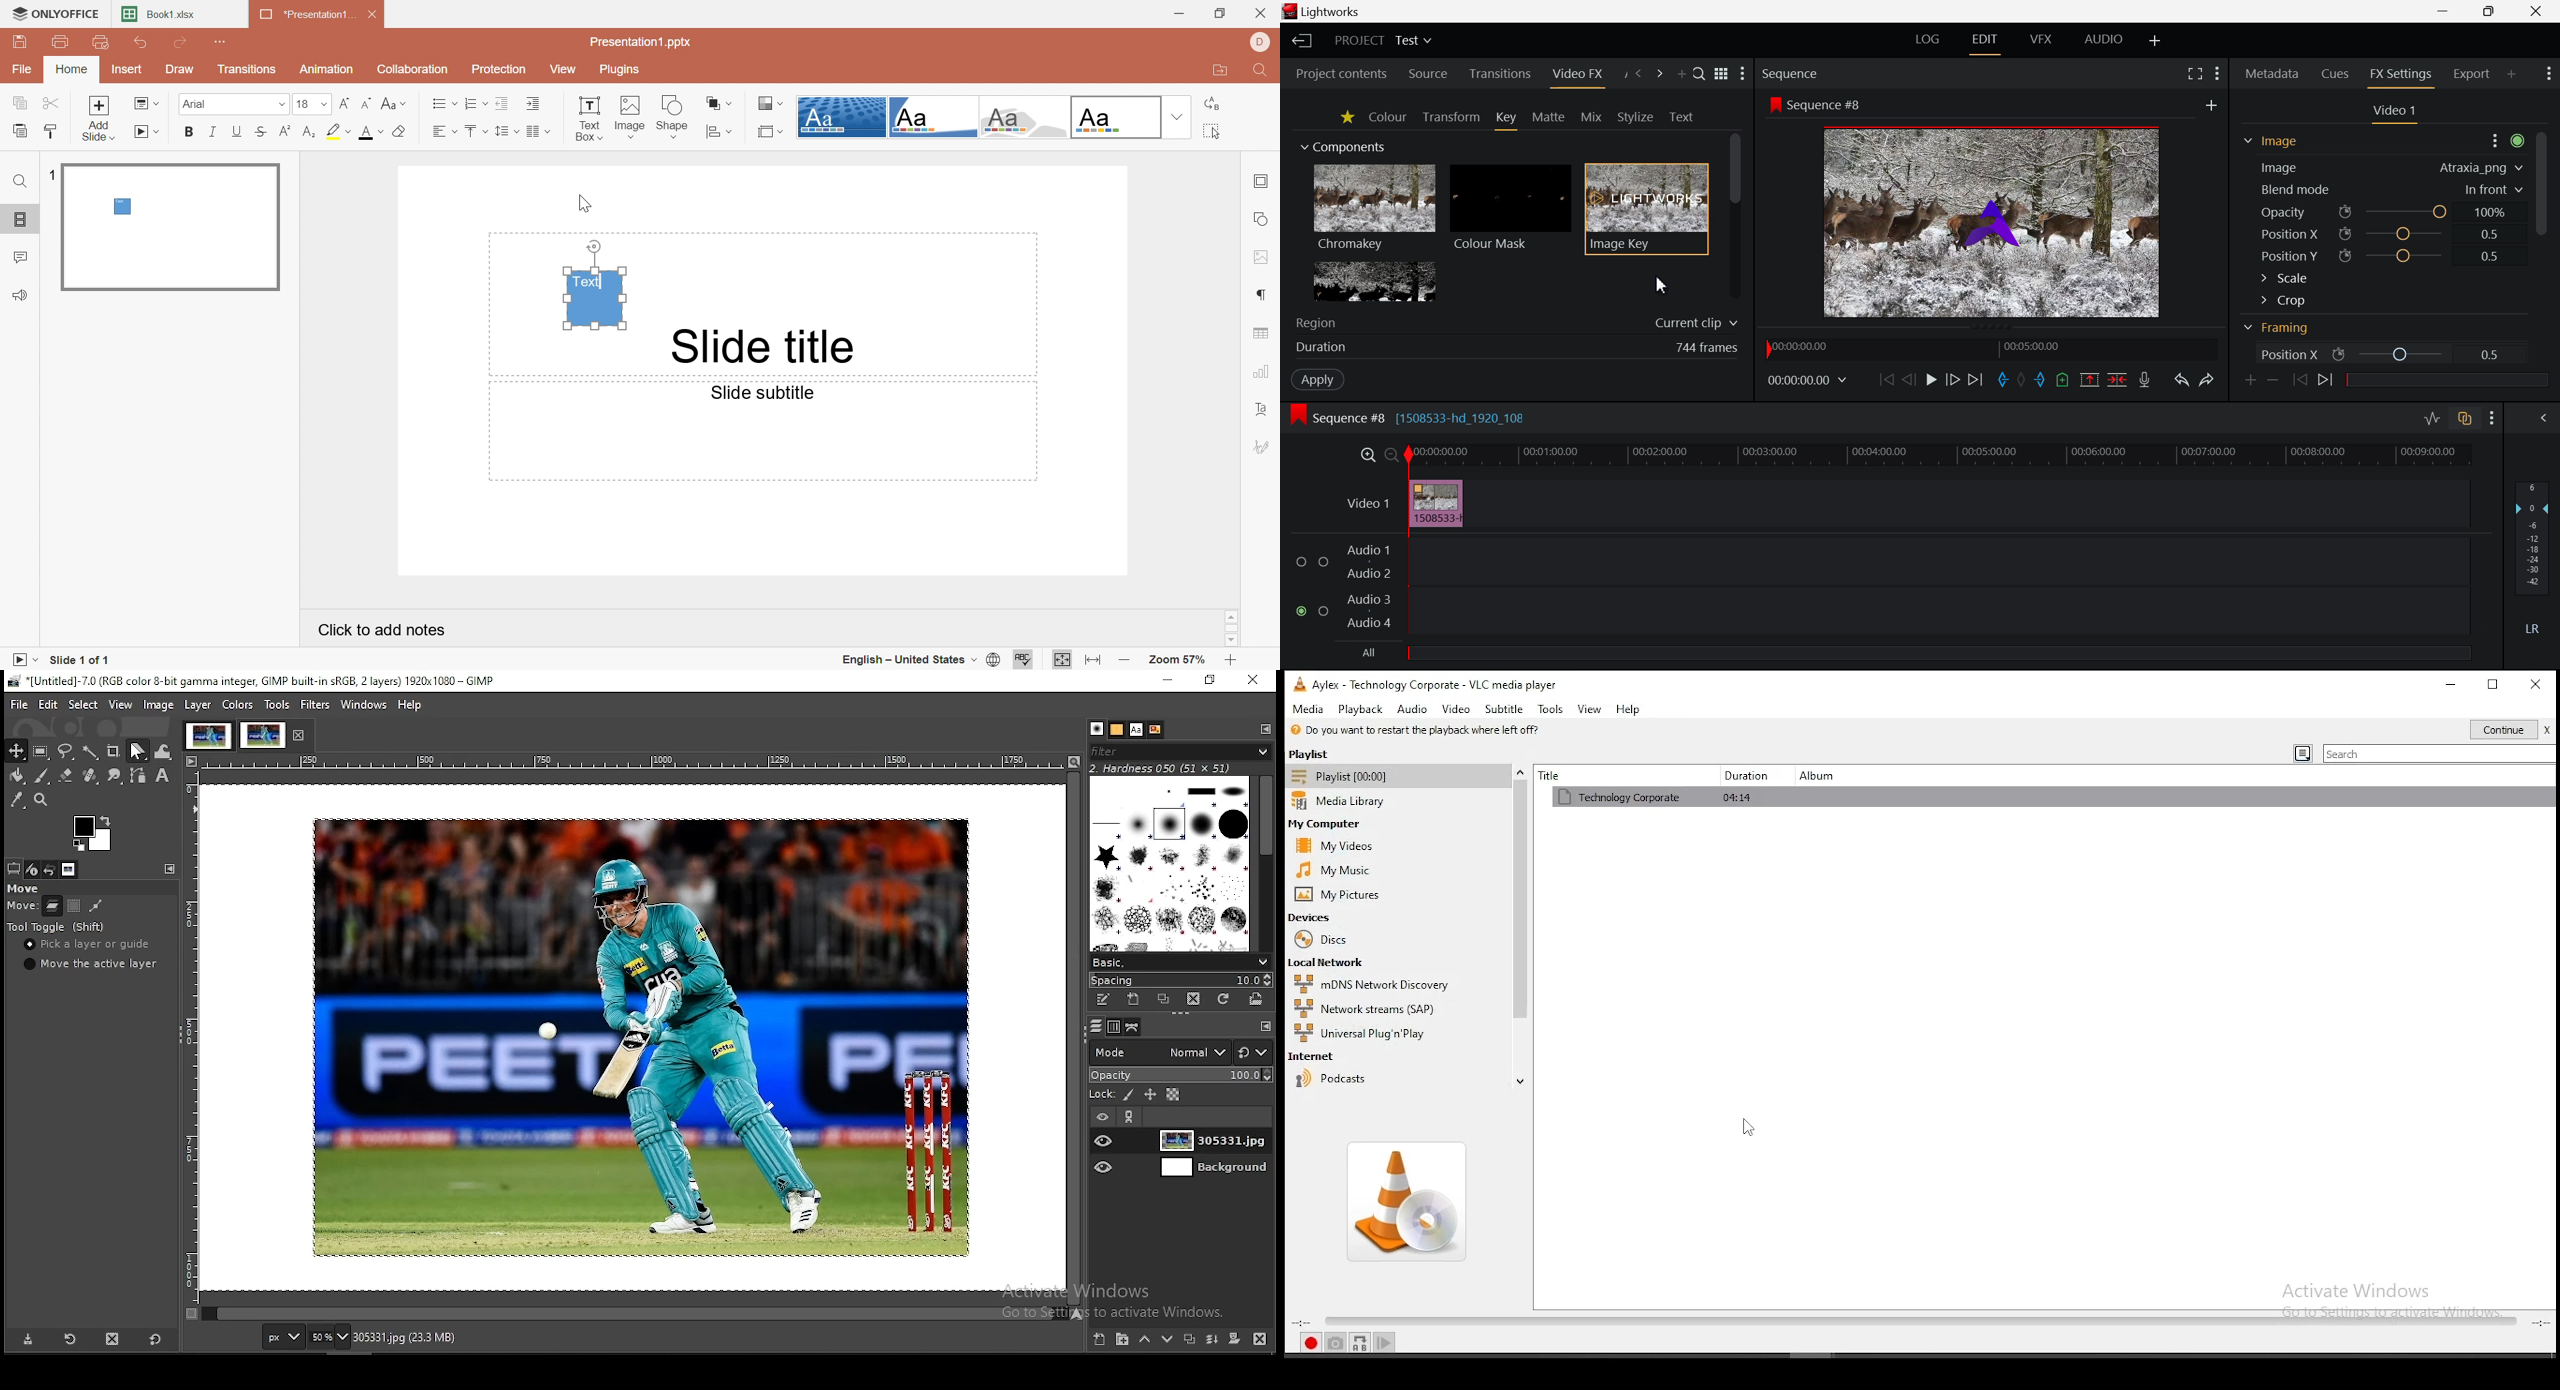 This screenshot has width=2576, height=1400. What do you see at coordinates (2211, 107) in the screenshot?
I see `add` at bounding box center [2211, 107].